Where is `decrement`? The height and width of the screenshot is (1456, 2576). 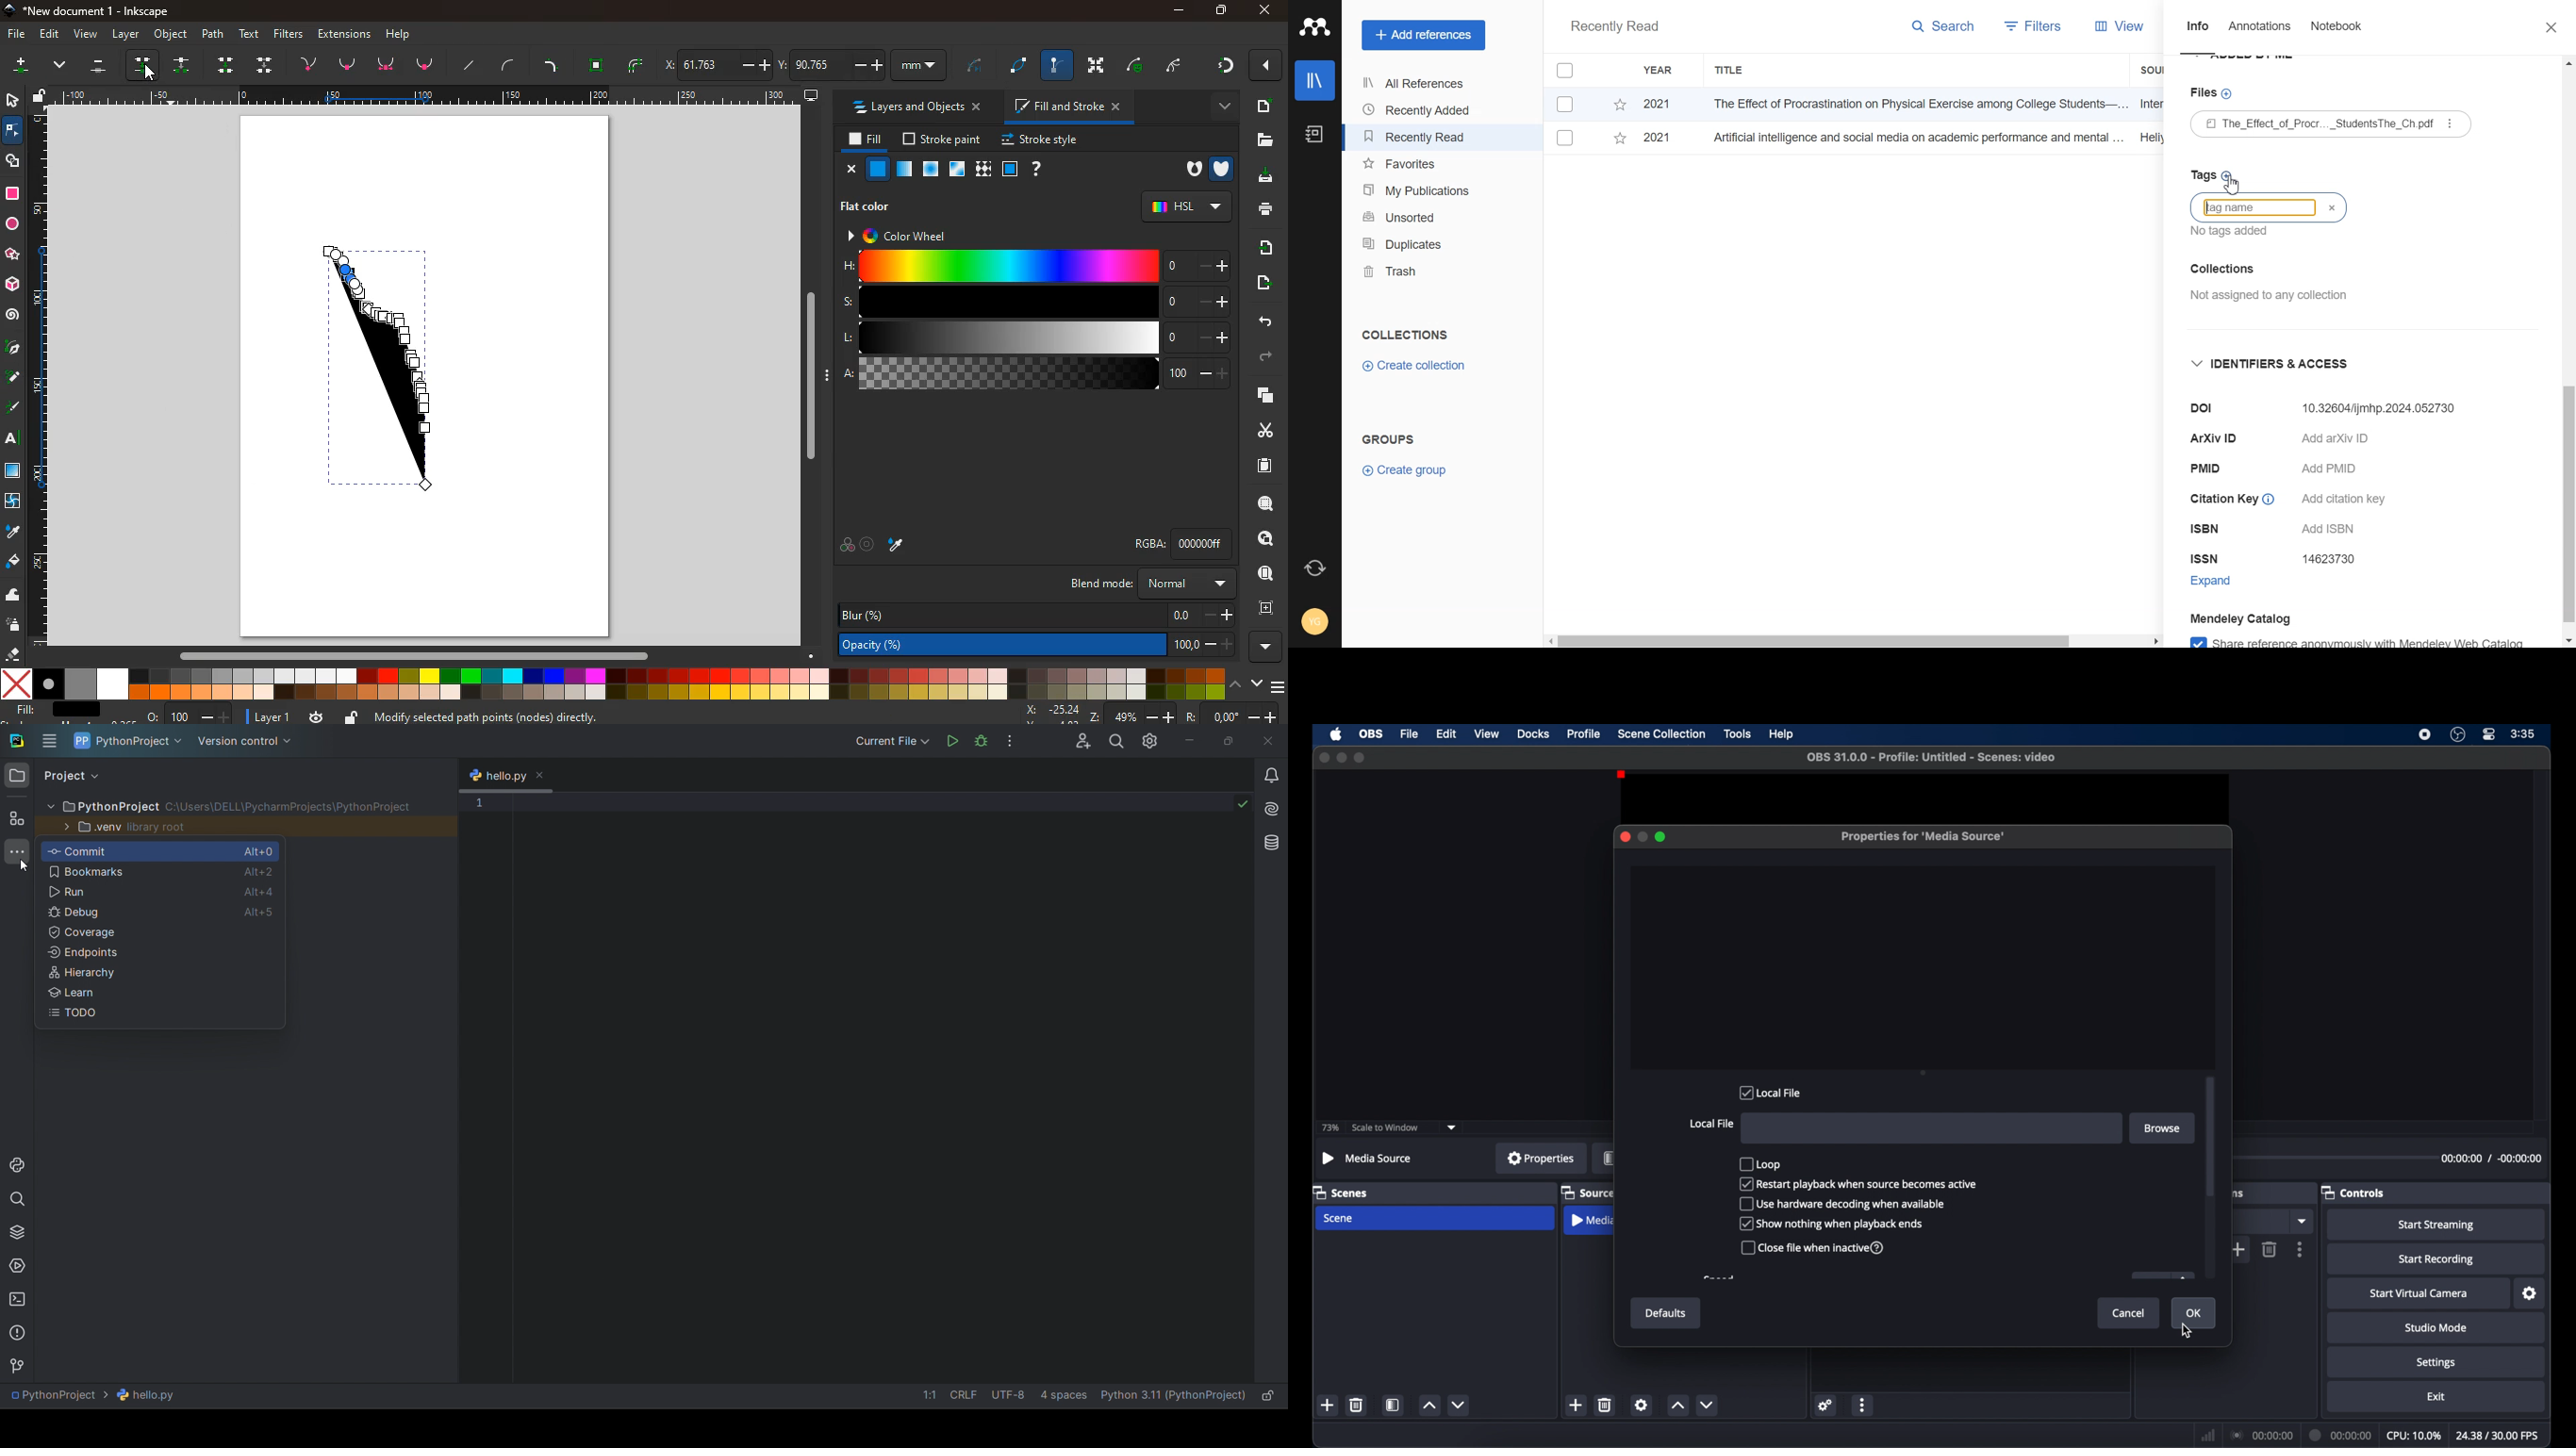 decrement is located at coordinates (1707, 1404).